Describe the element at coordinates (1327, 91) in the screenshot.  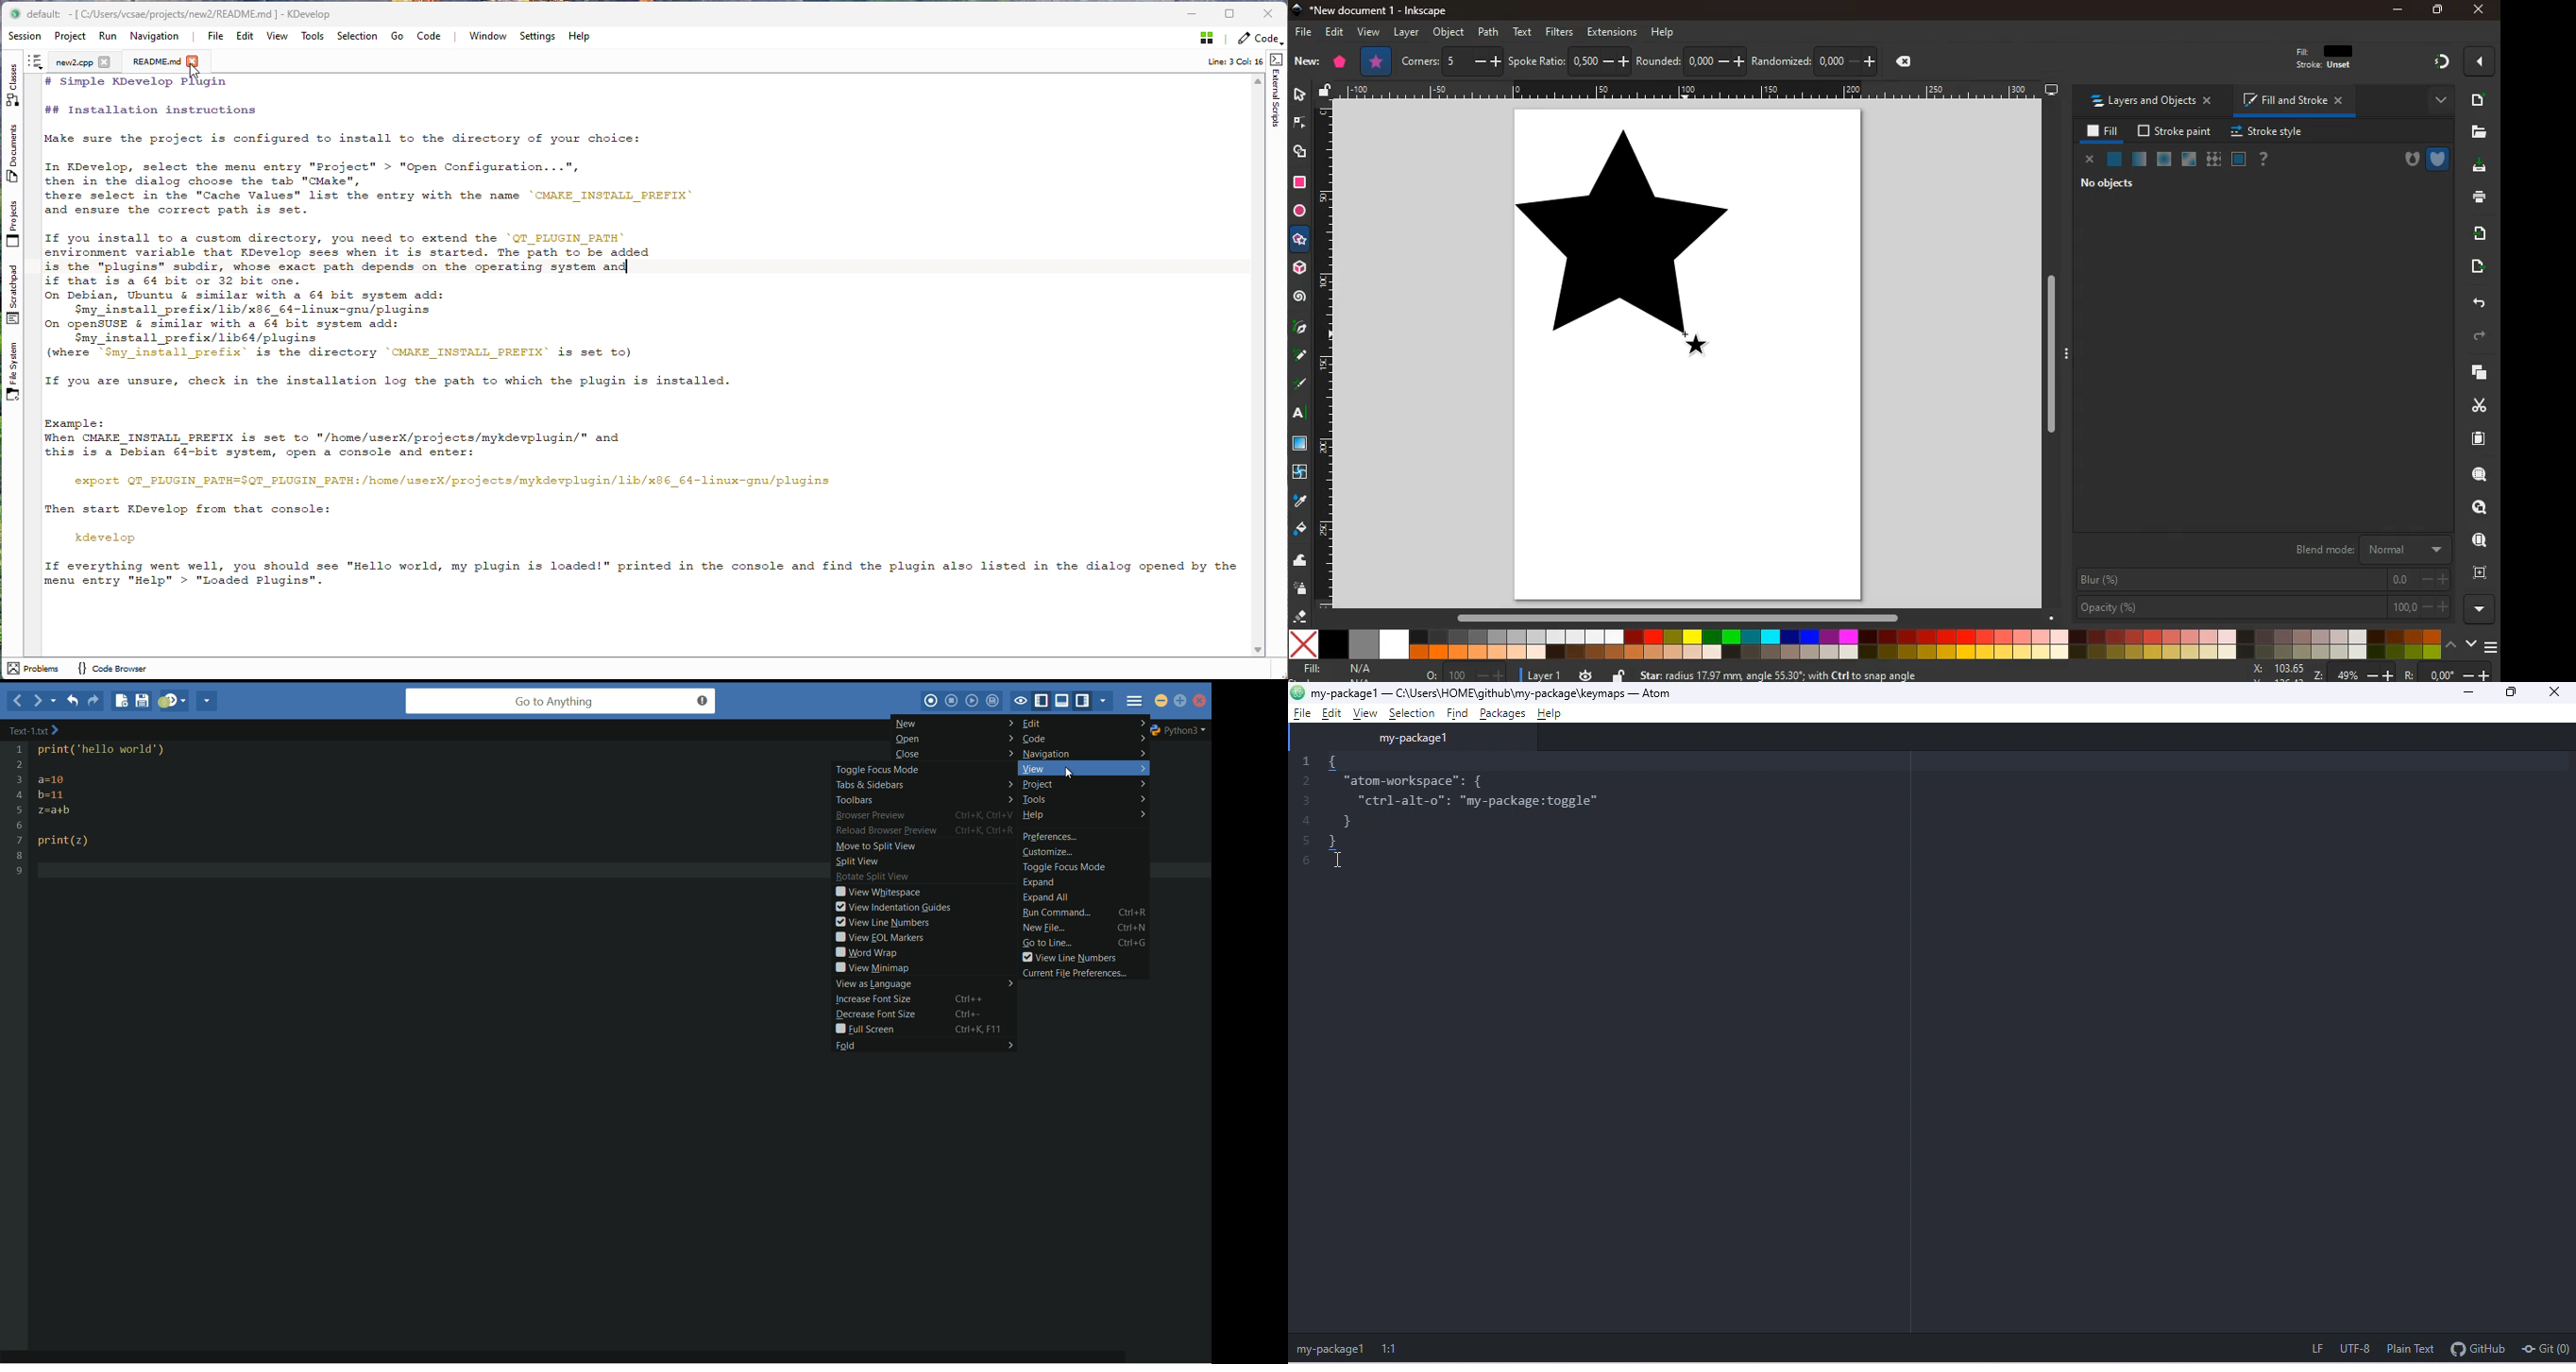
I see `unlock` at that location.